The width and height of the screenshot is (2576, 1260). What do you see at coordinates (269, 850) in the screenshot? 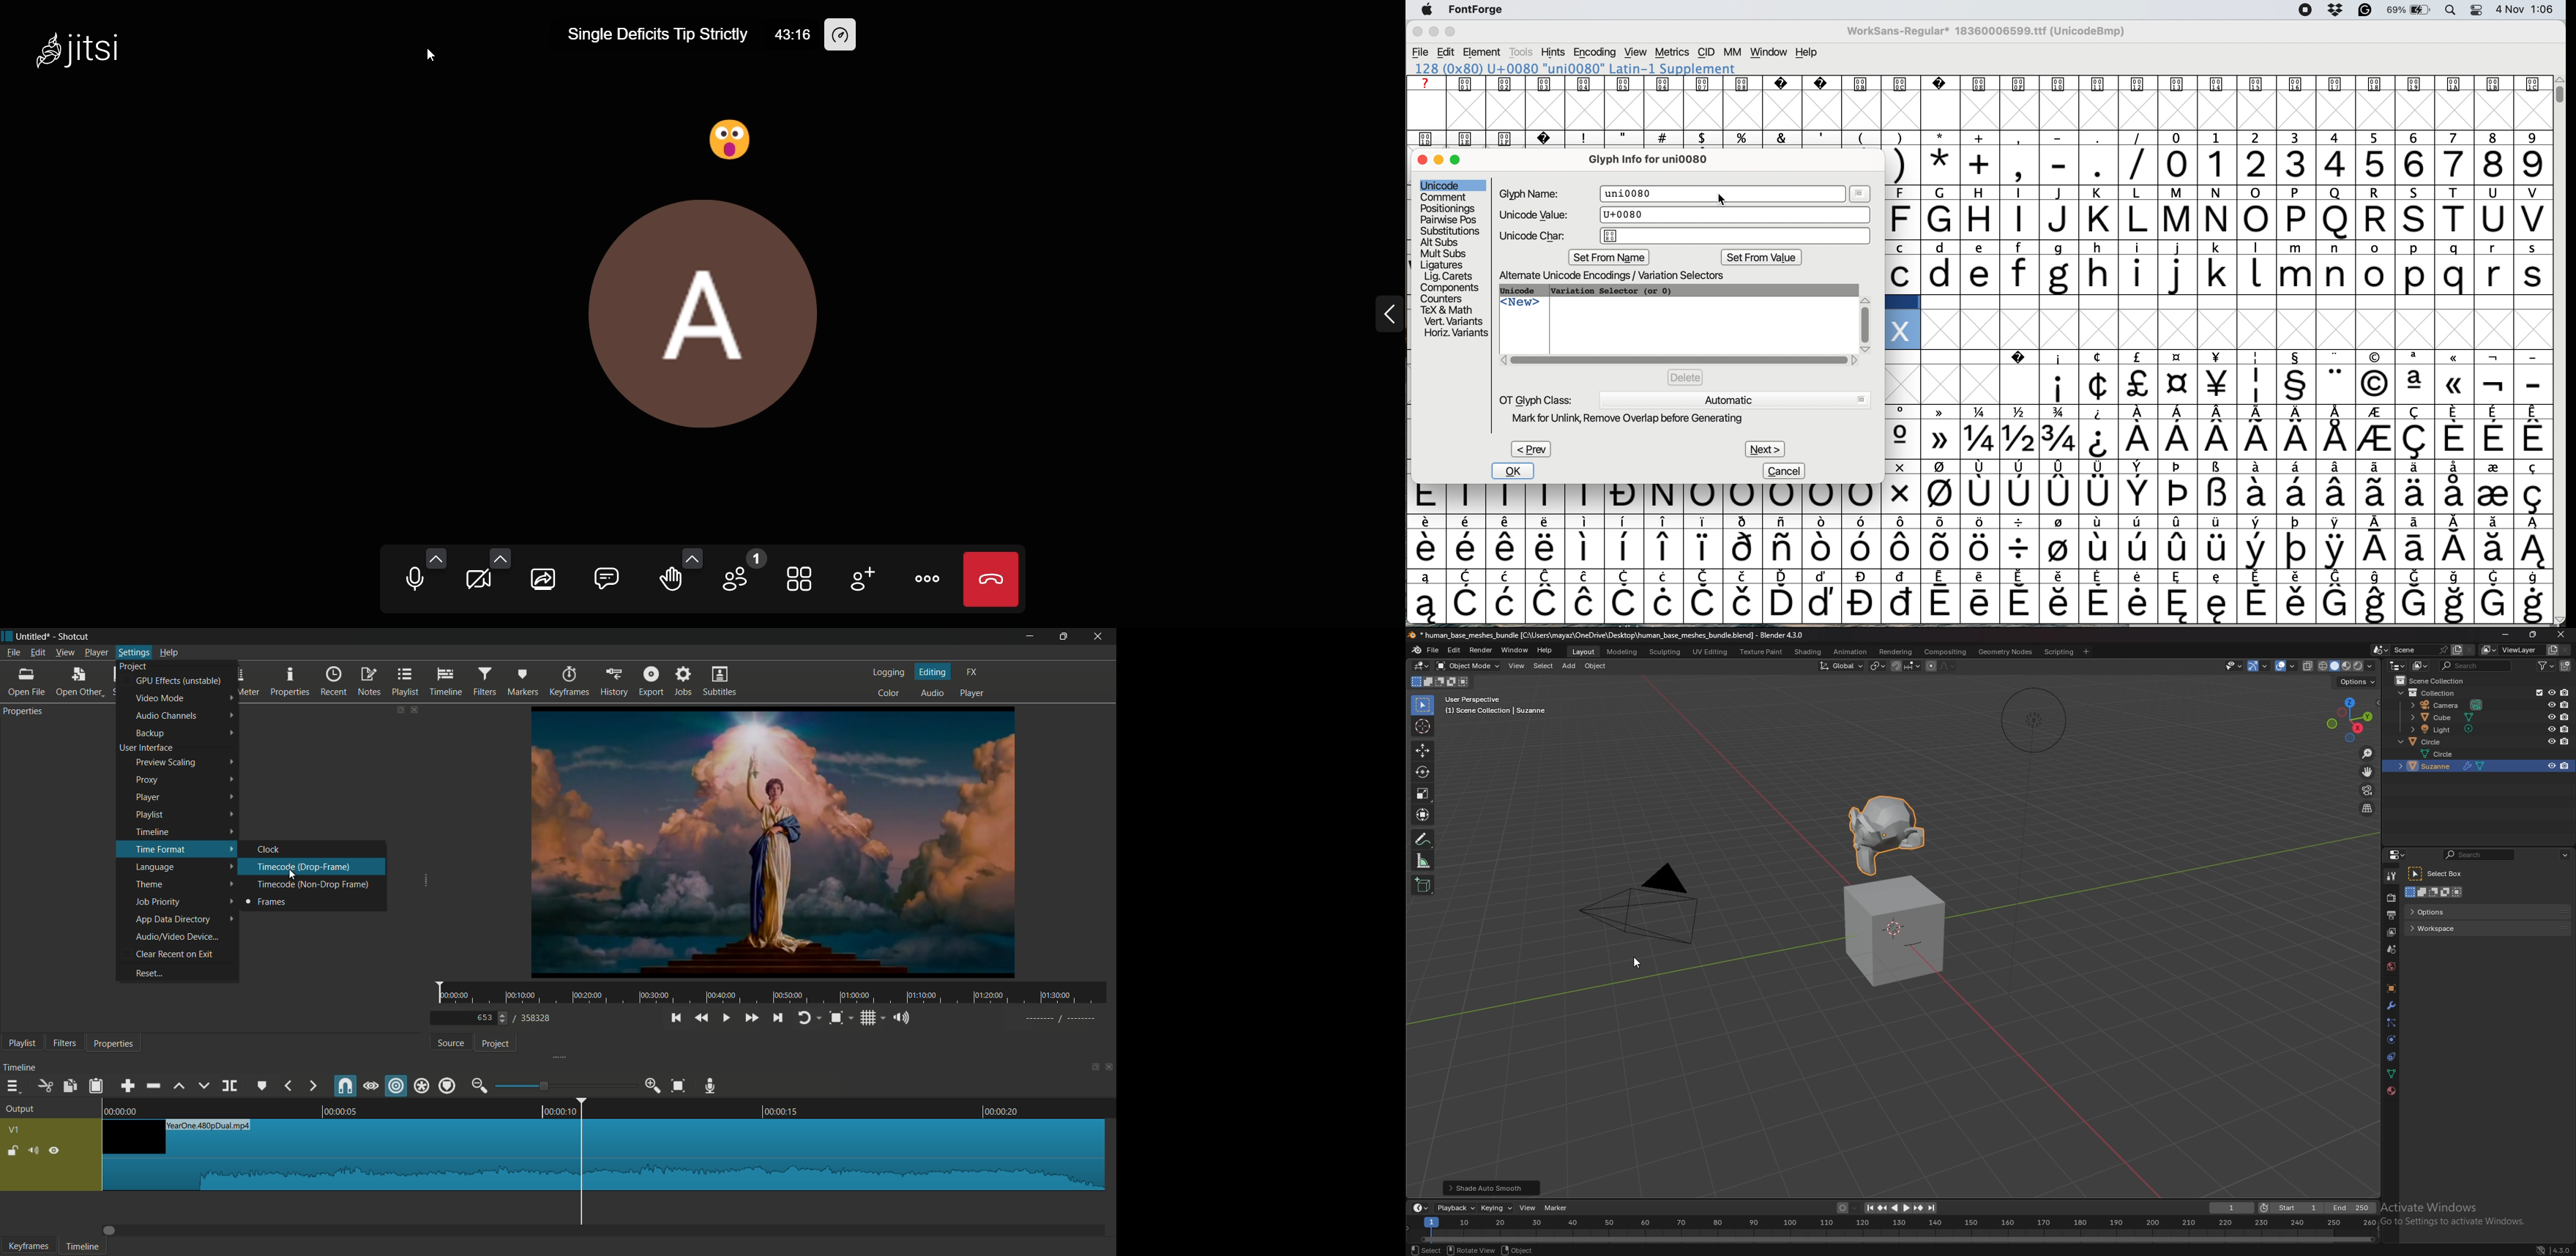
I see `clock` at bounding box center [269, 850].